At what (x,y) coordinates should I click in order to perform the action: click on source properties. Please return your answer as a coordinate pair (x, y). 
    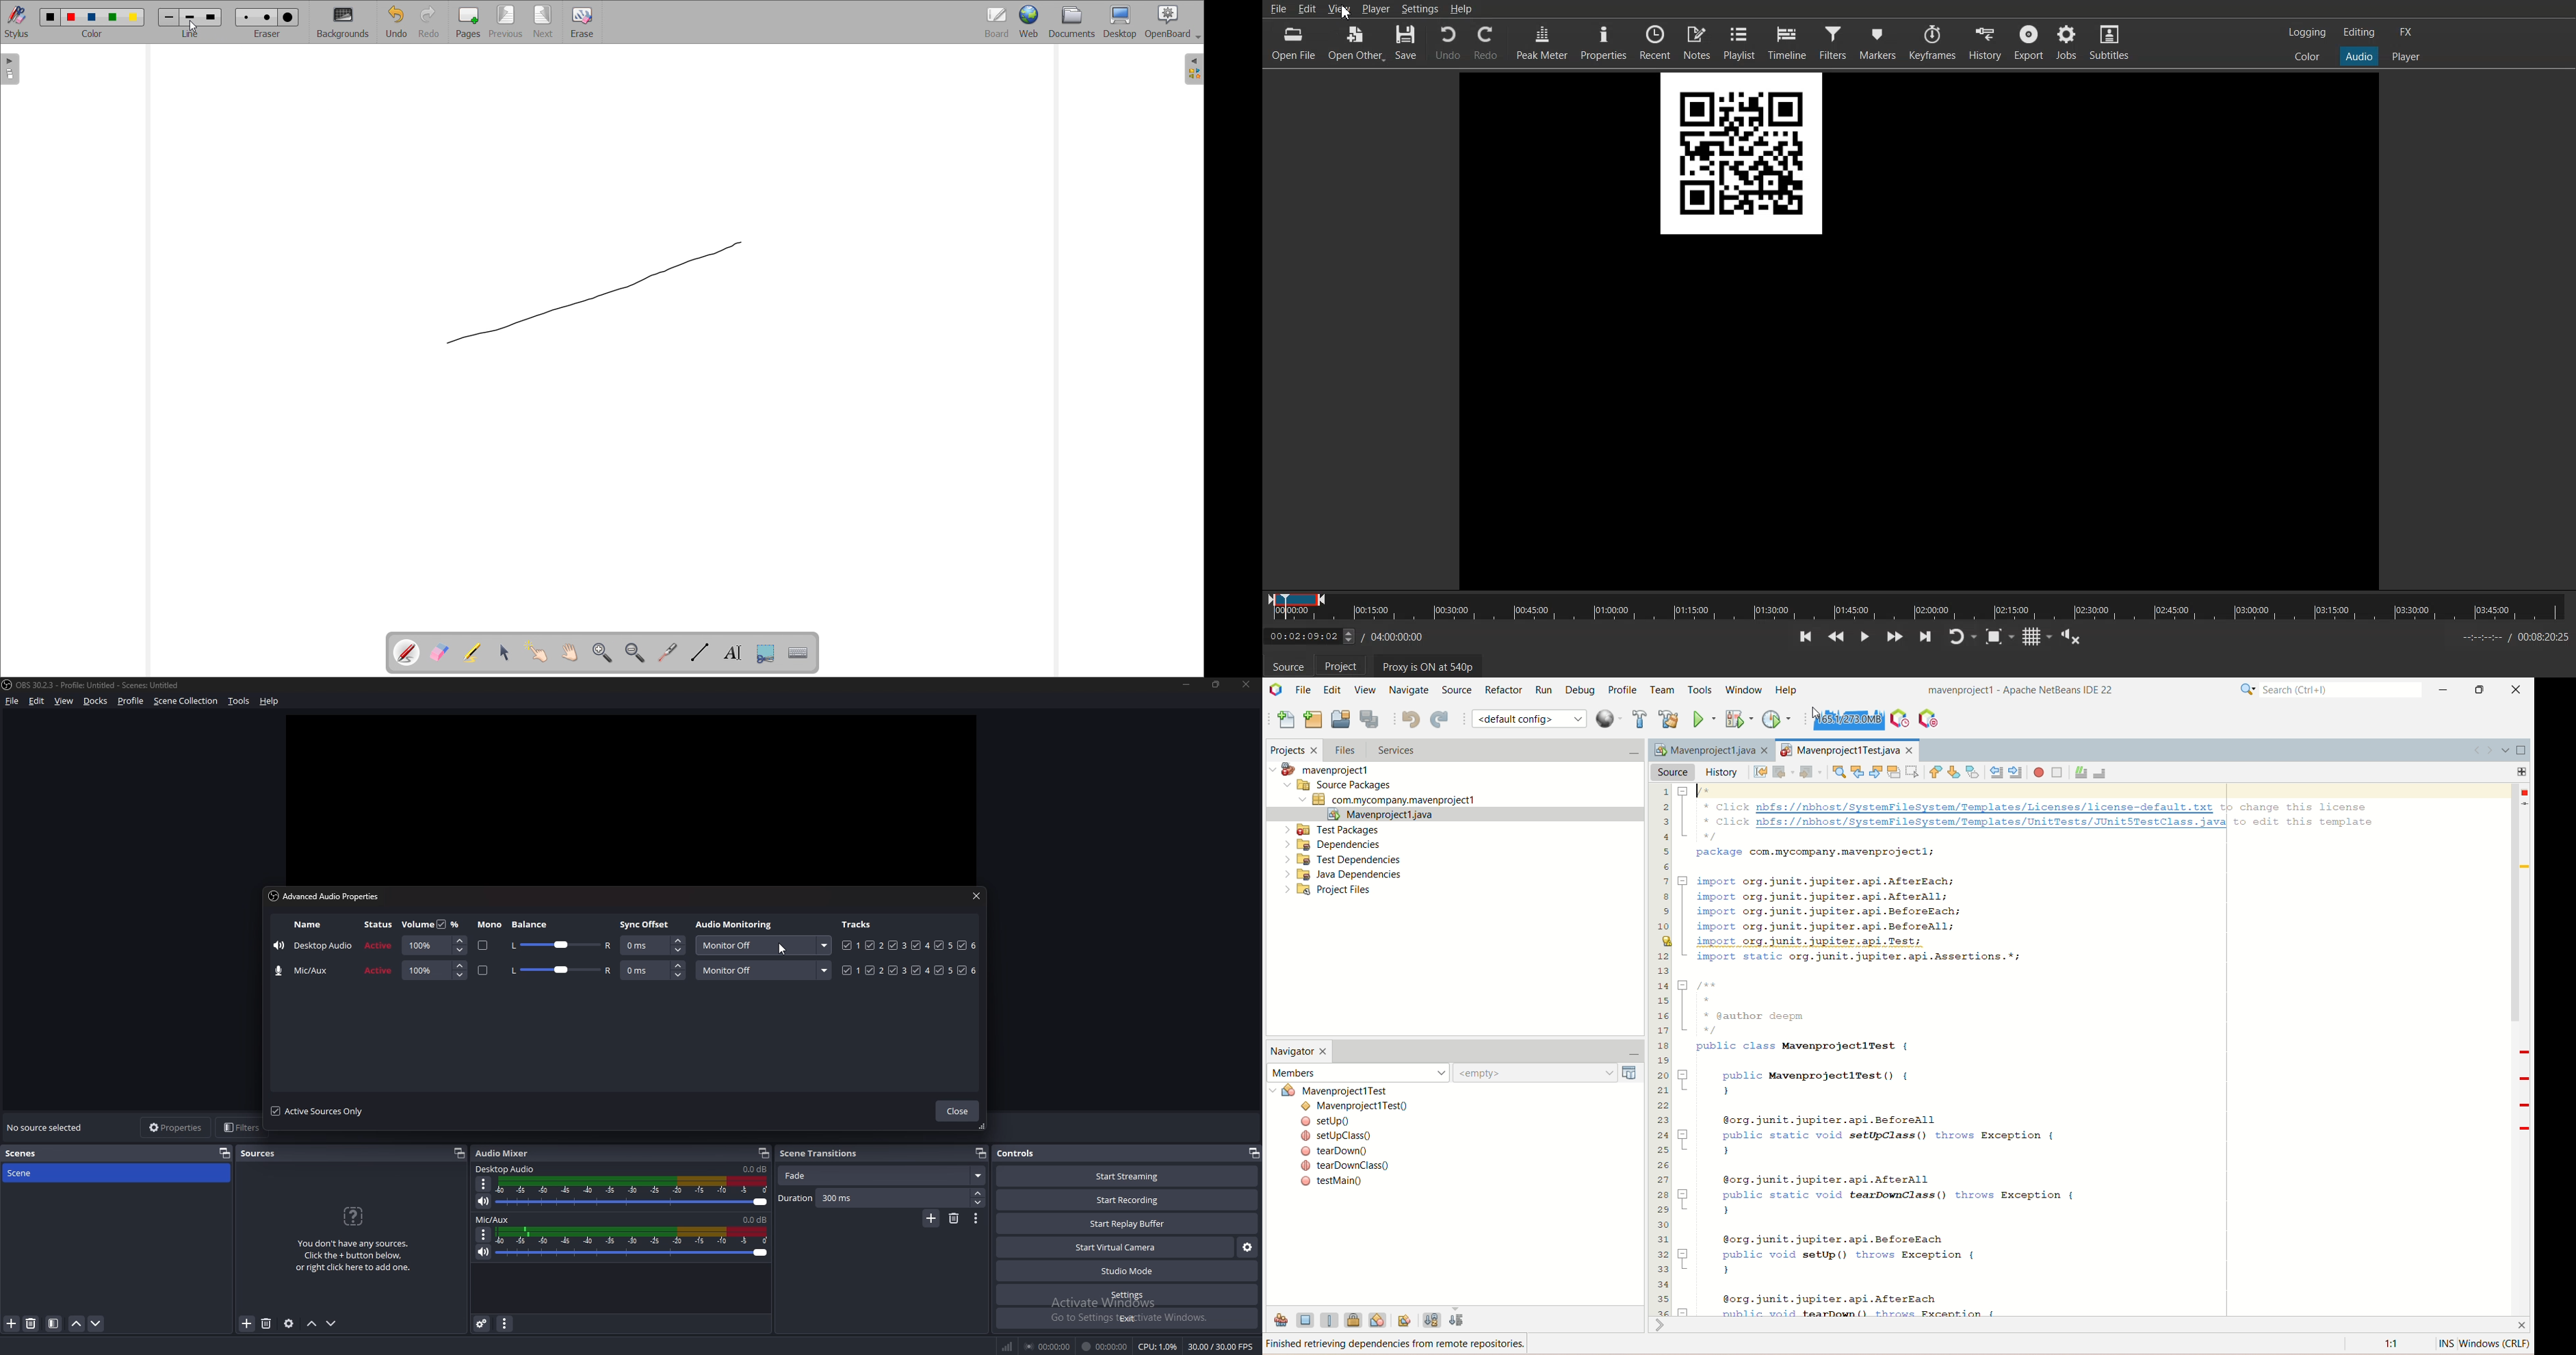
    Looking at the image, I should click on (290, 1323).